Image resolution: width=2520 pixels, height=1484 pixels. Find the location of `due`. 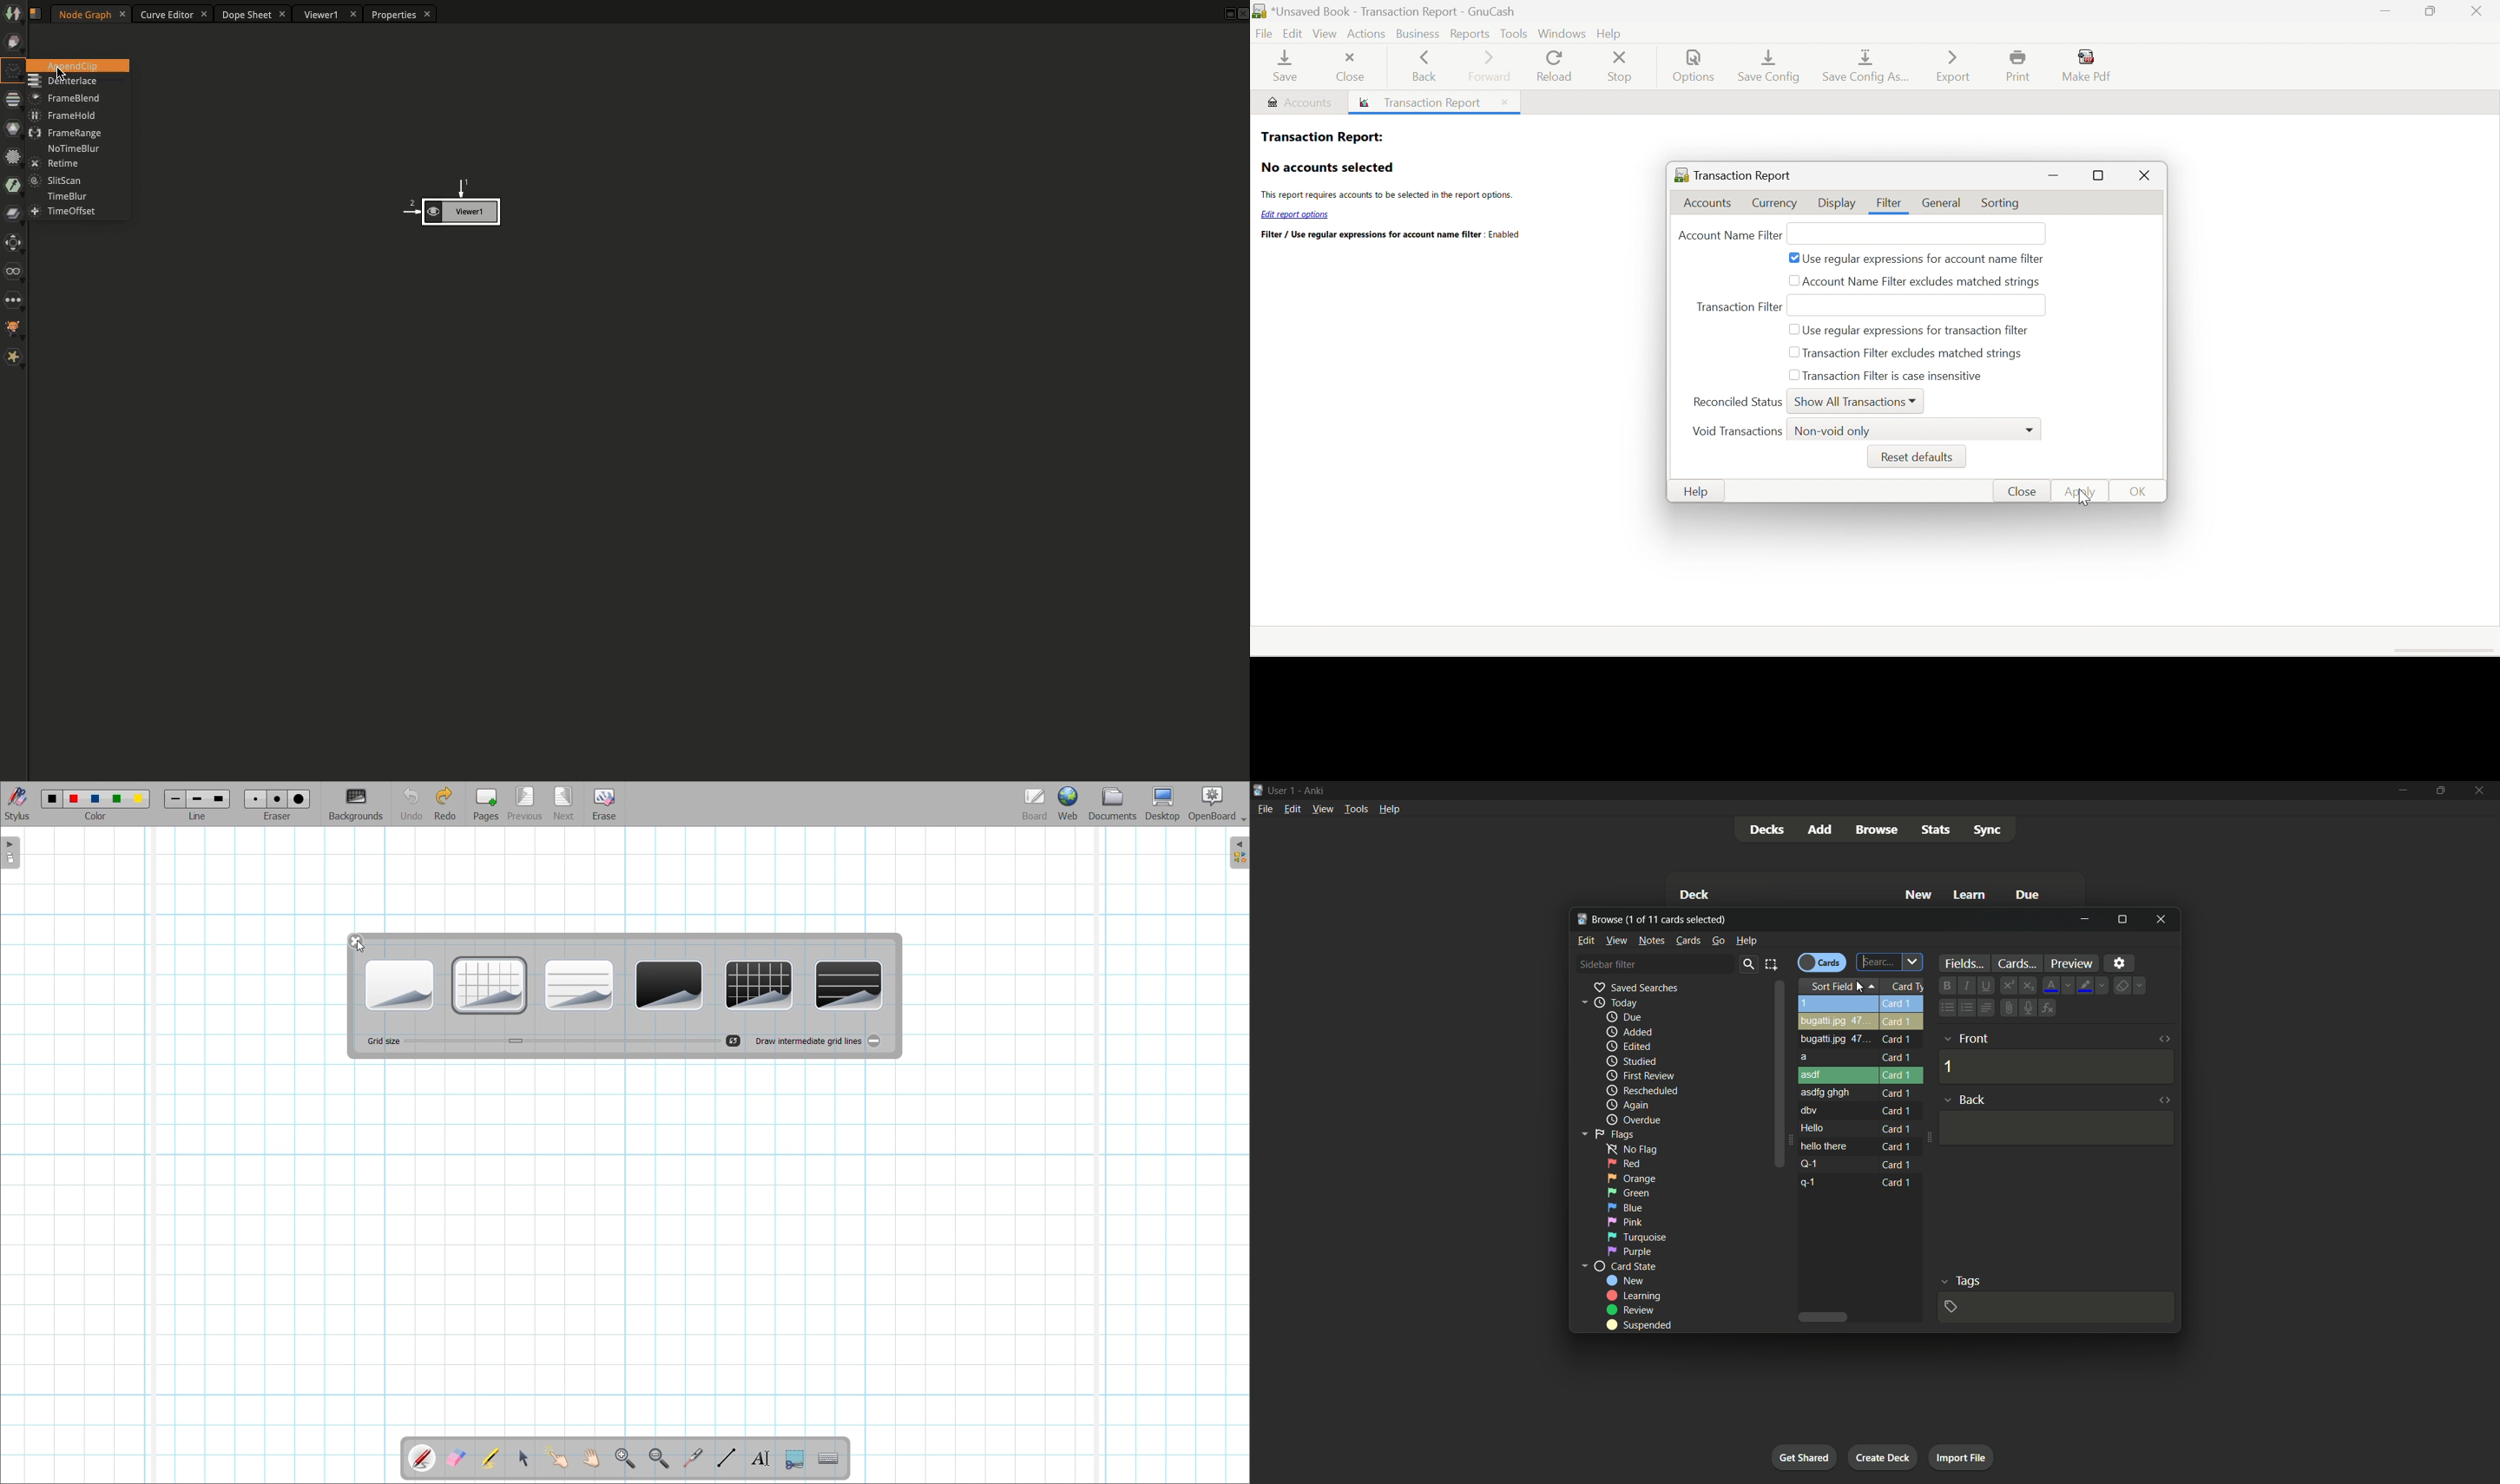

due is located at coordinates (2026, 896).